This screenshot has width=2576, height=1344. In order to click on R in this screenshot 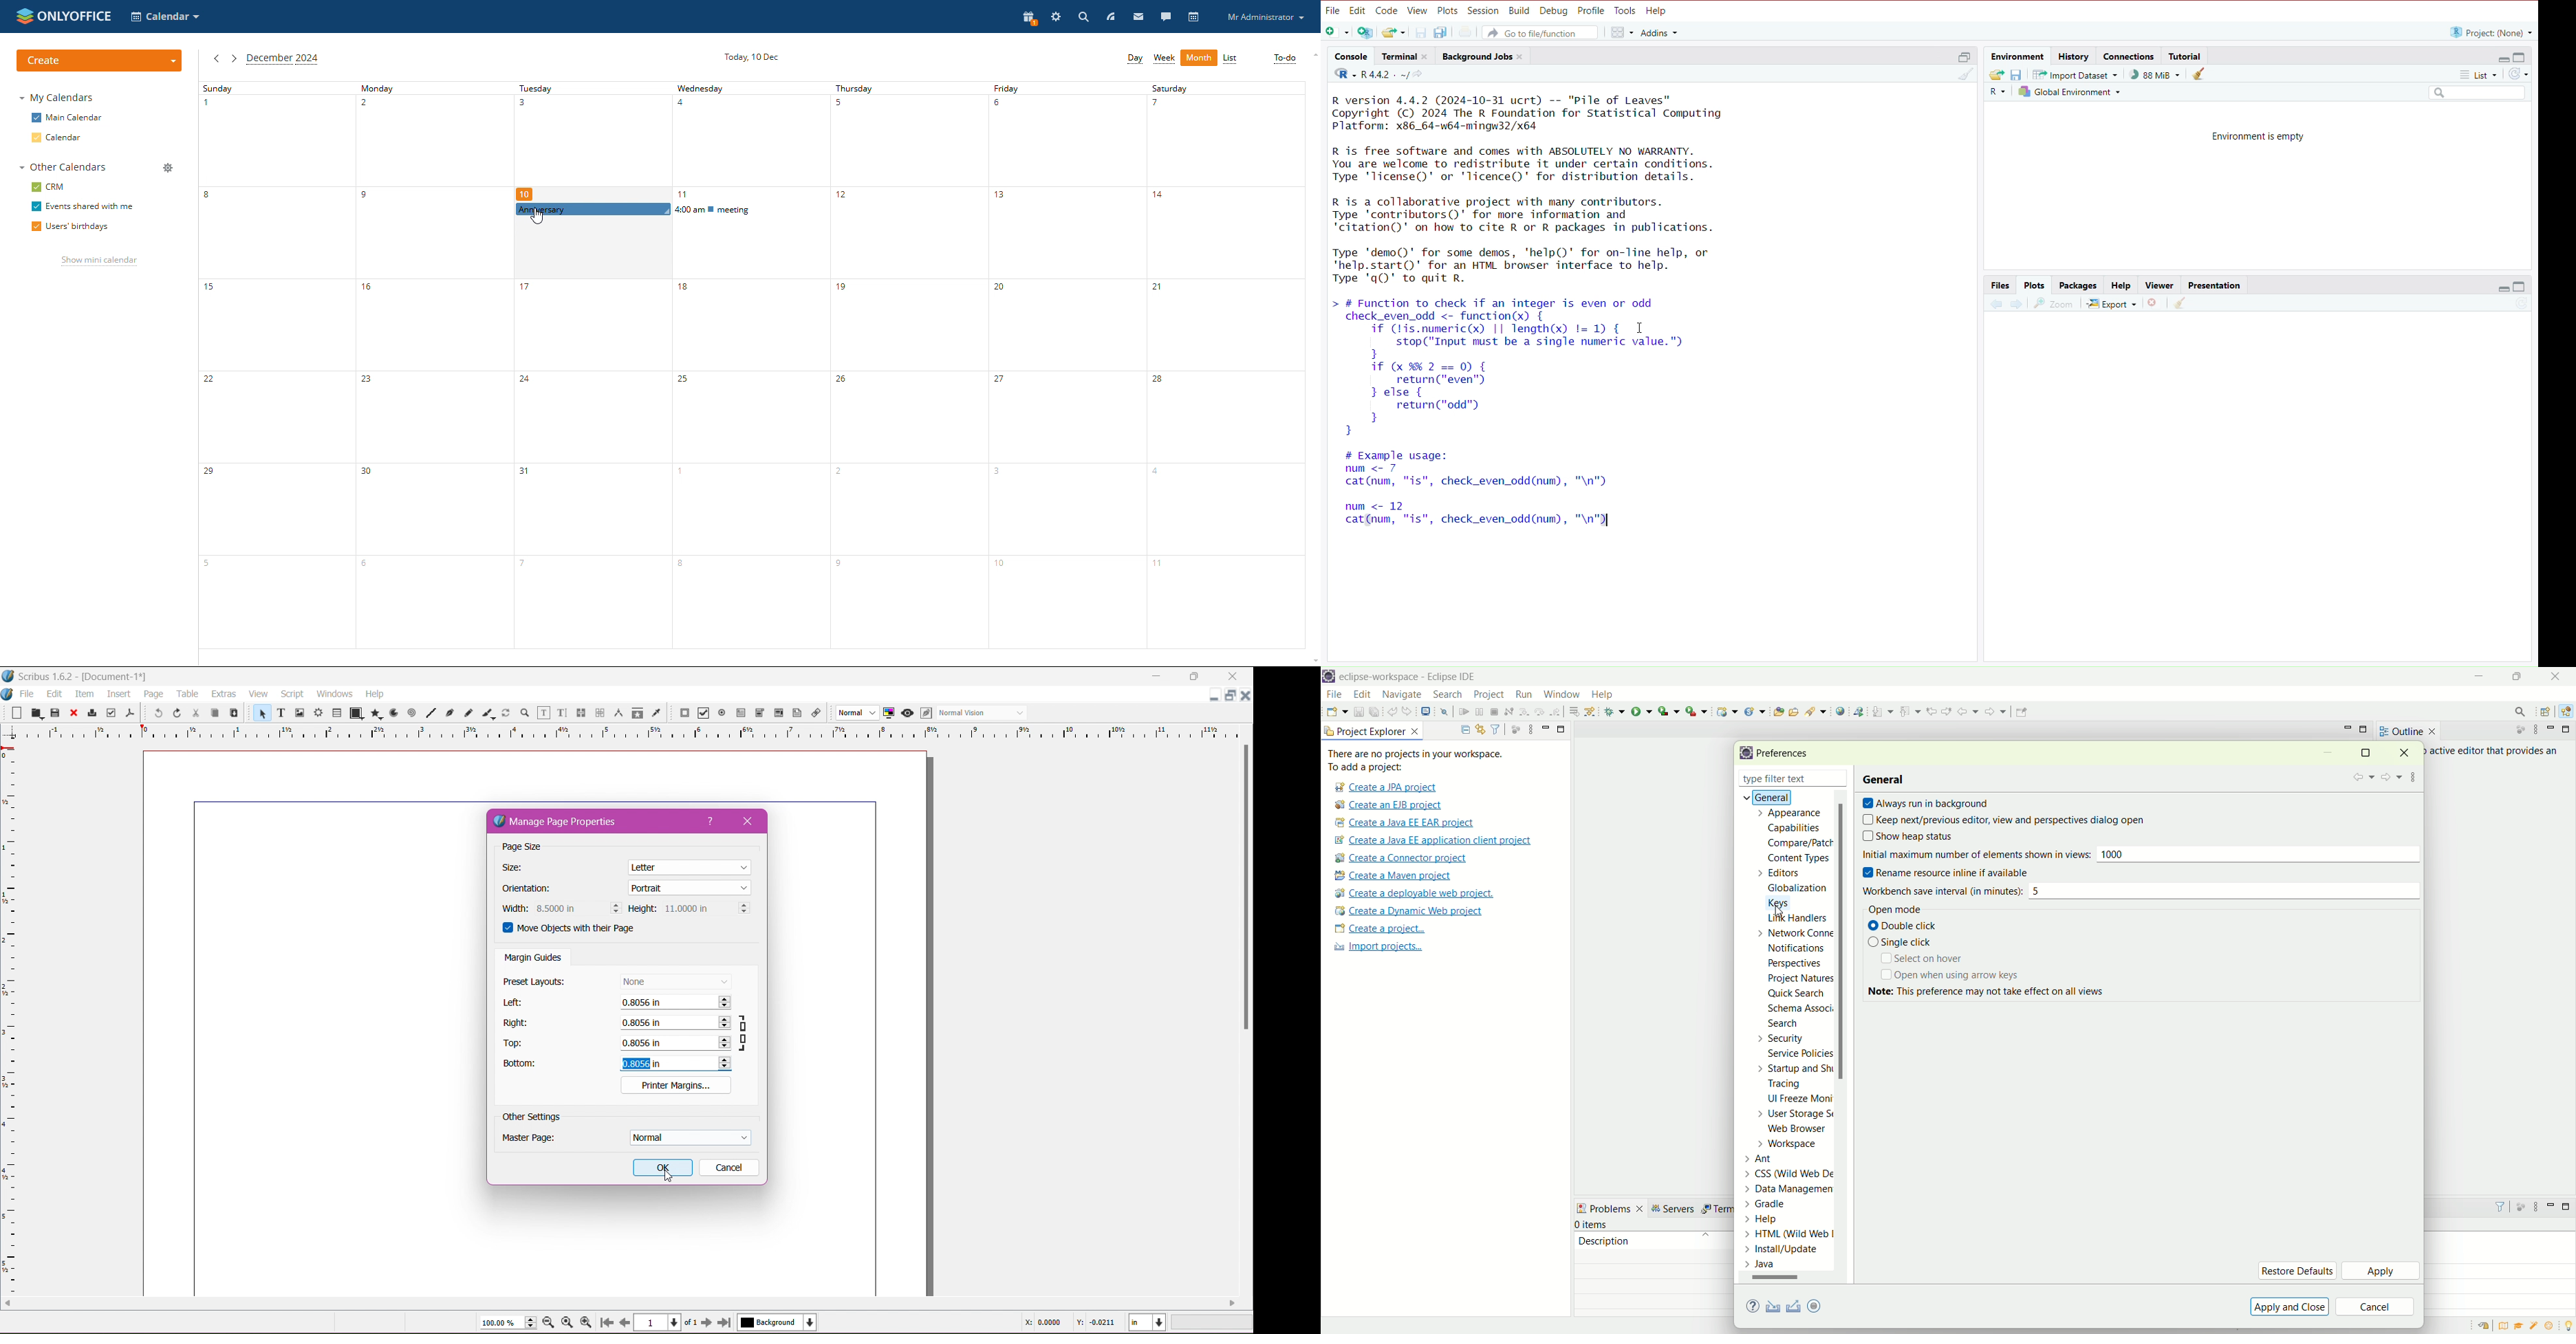, I will do `click(1996, 94)`.